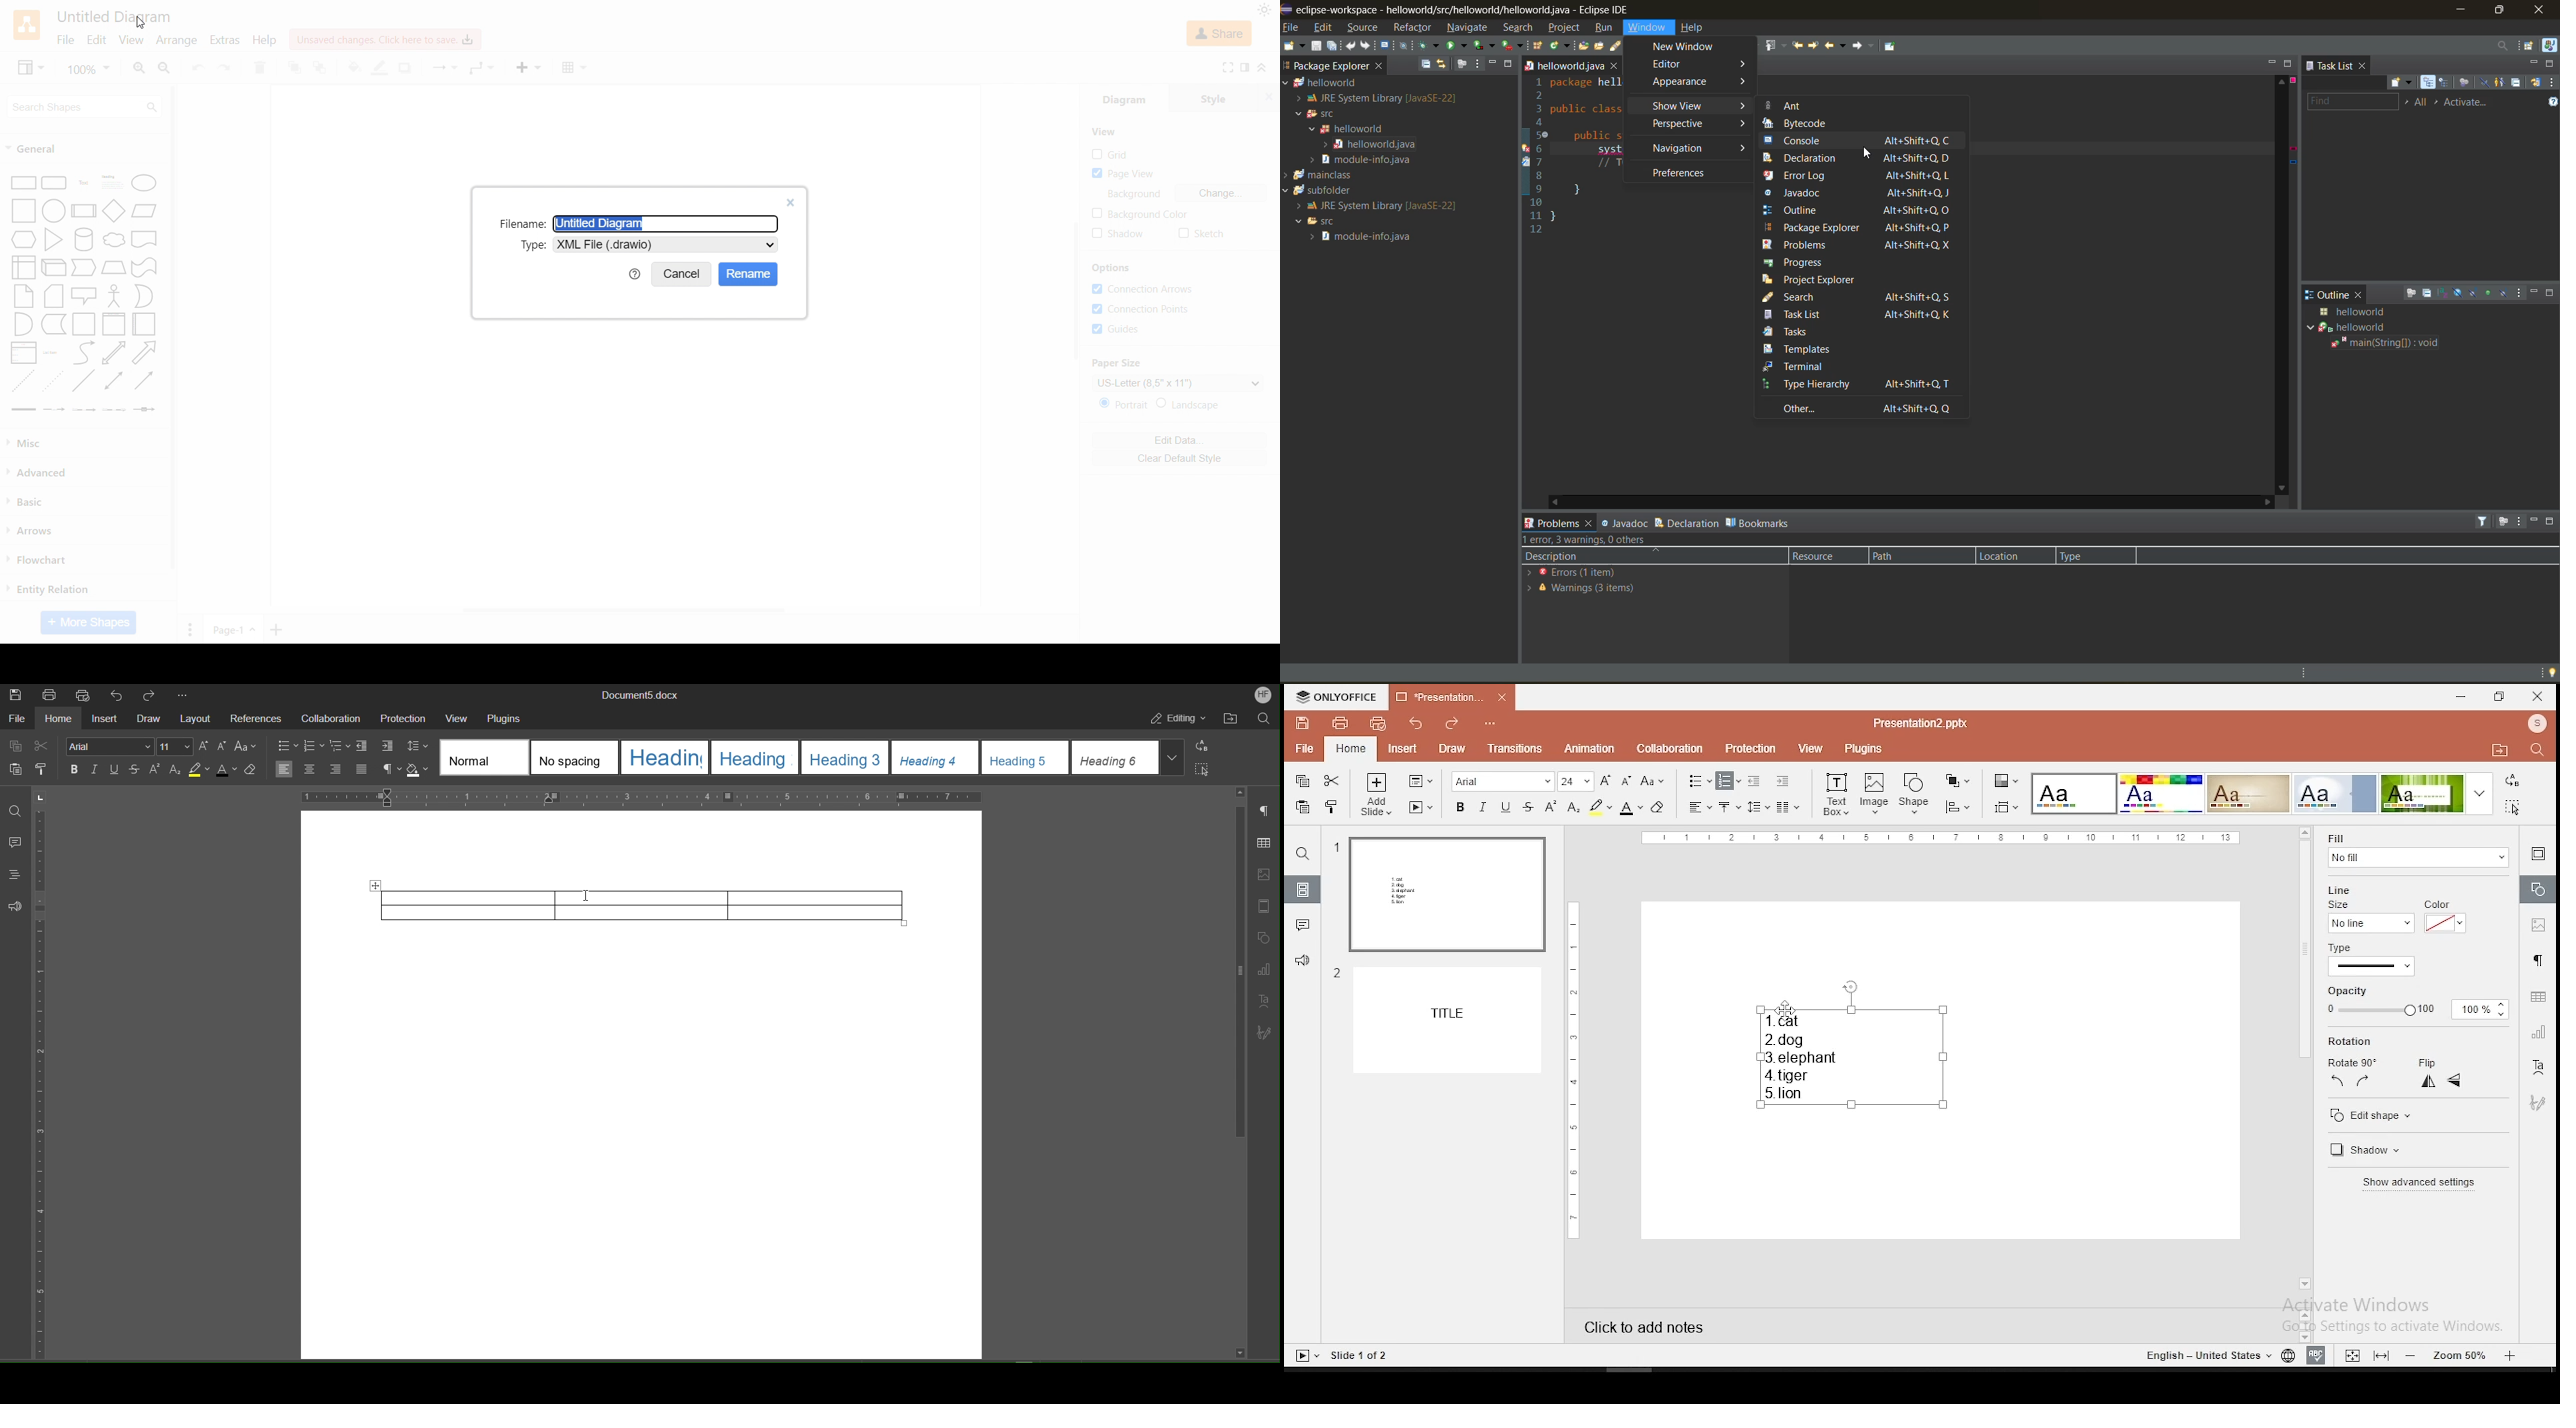 The image size is (2576, 1428). What do you see at coordinates (757, 758) in the screenshot?
I see `heading 2` at bounding box center [757, 758].